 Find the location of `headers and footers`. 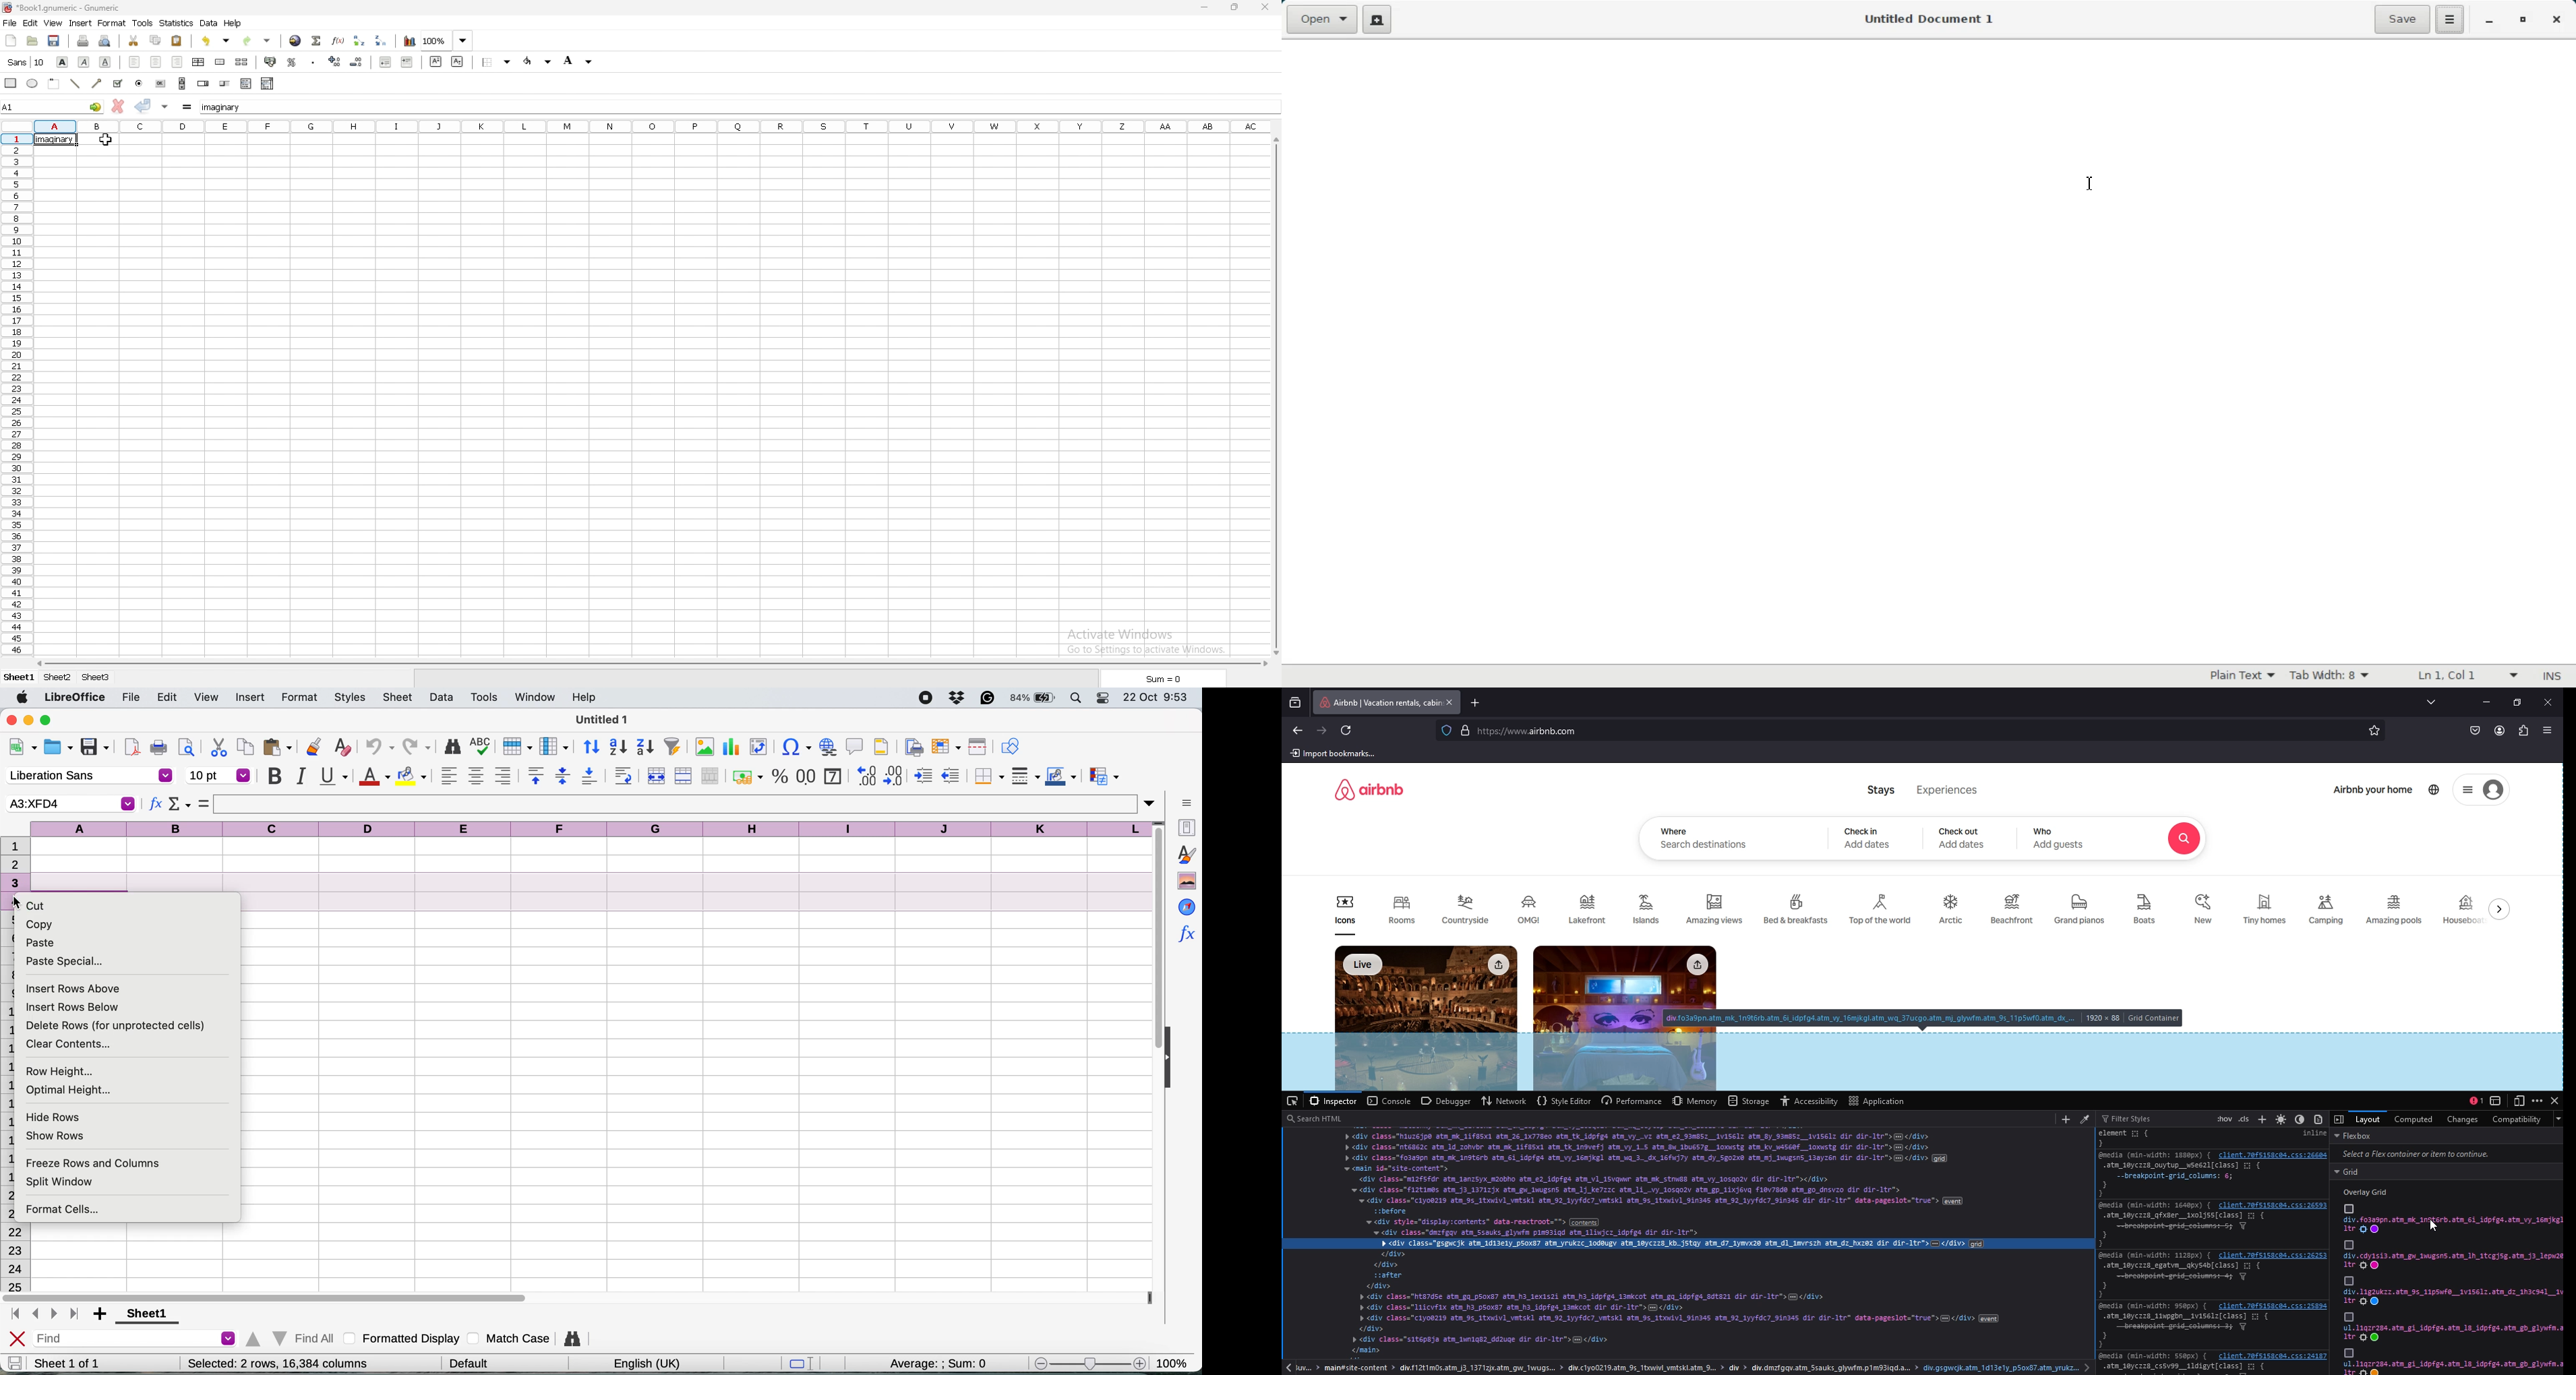

headers and footers is located at coordinates (882, 746).